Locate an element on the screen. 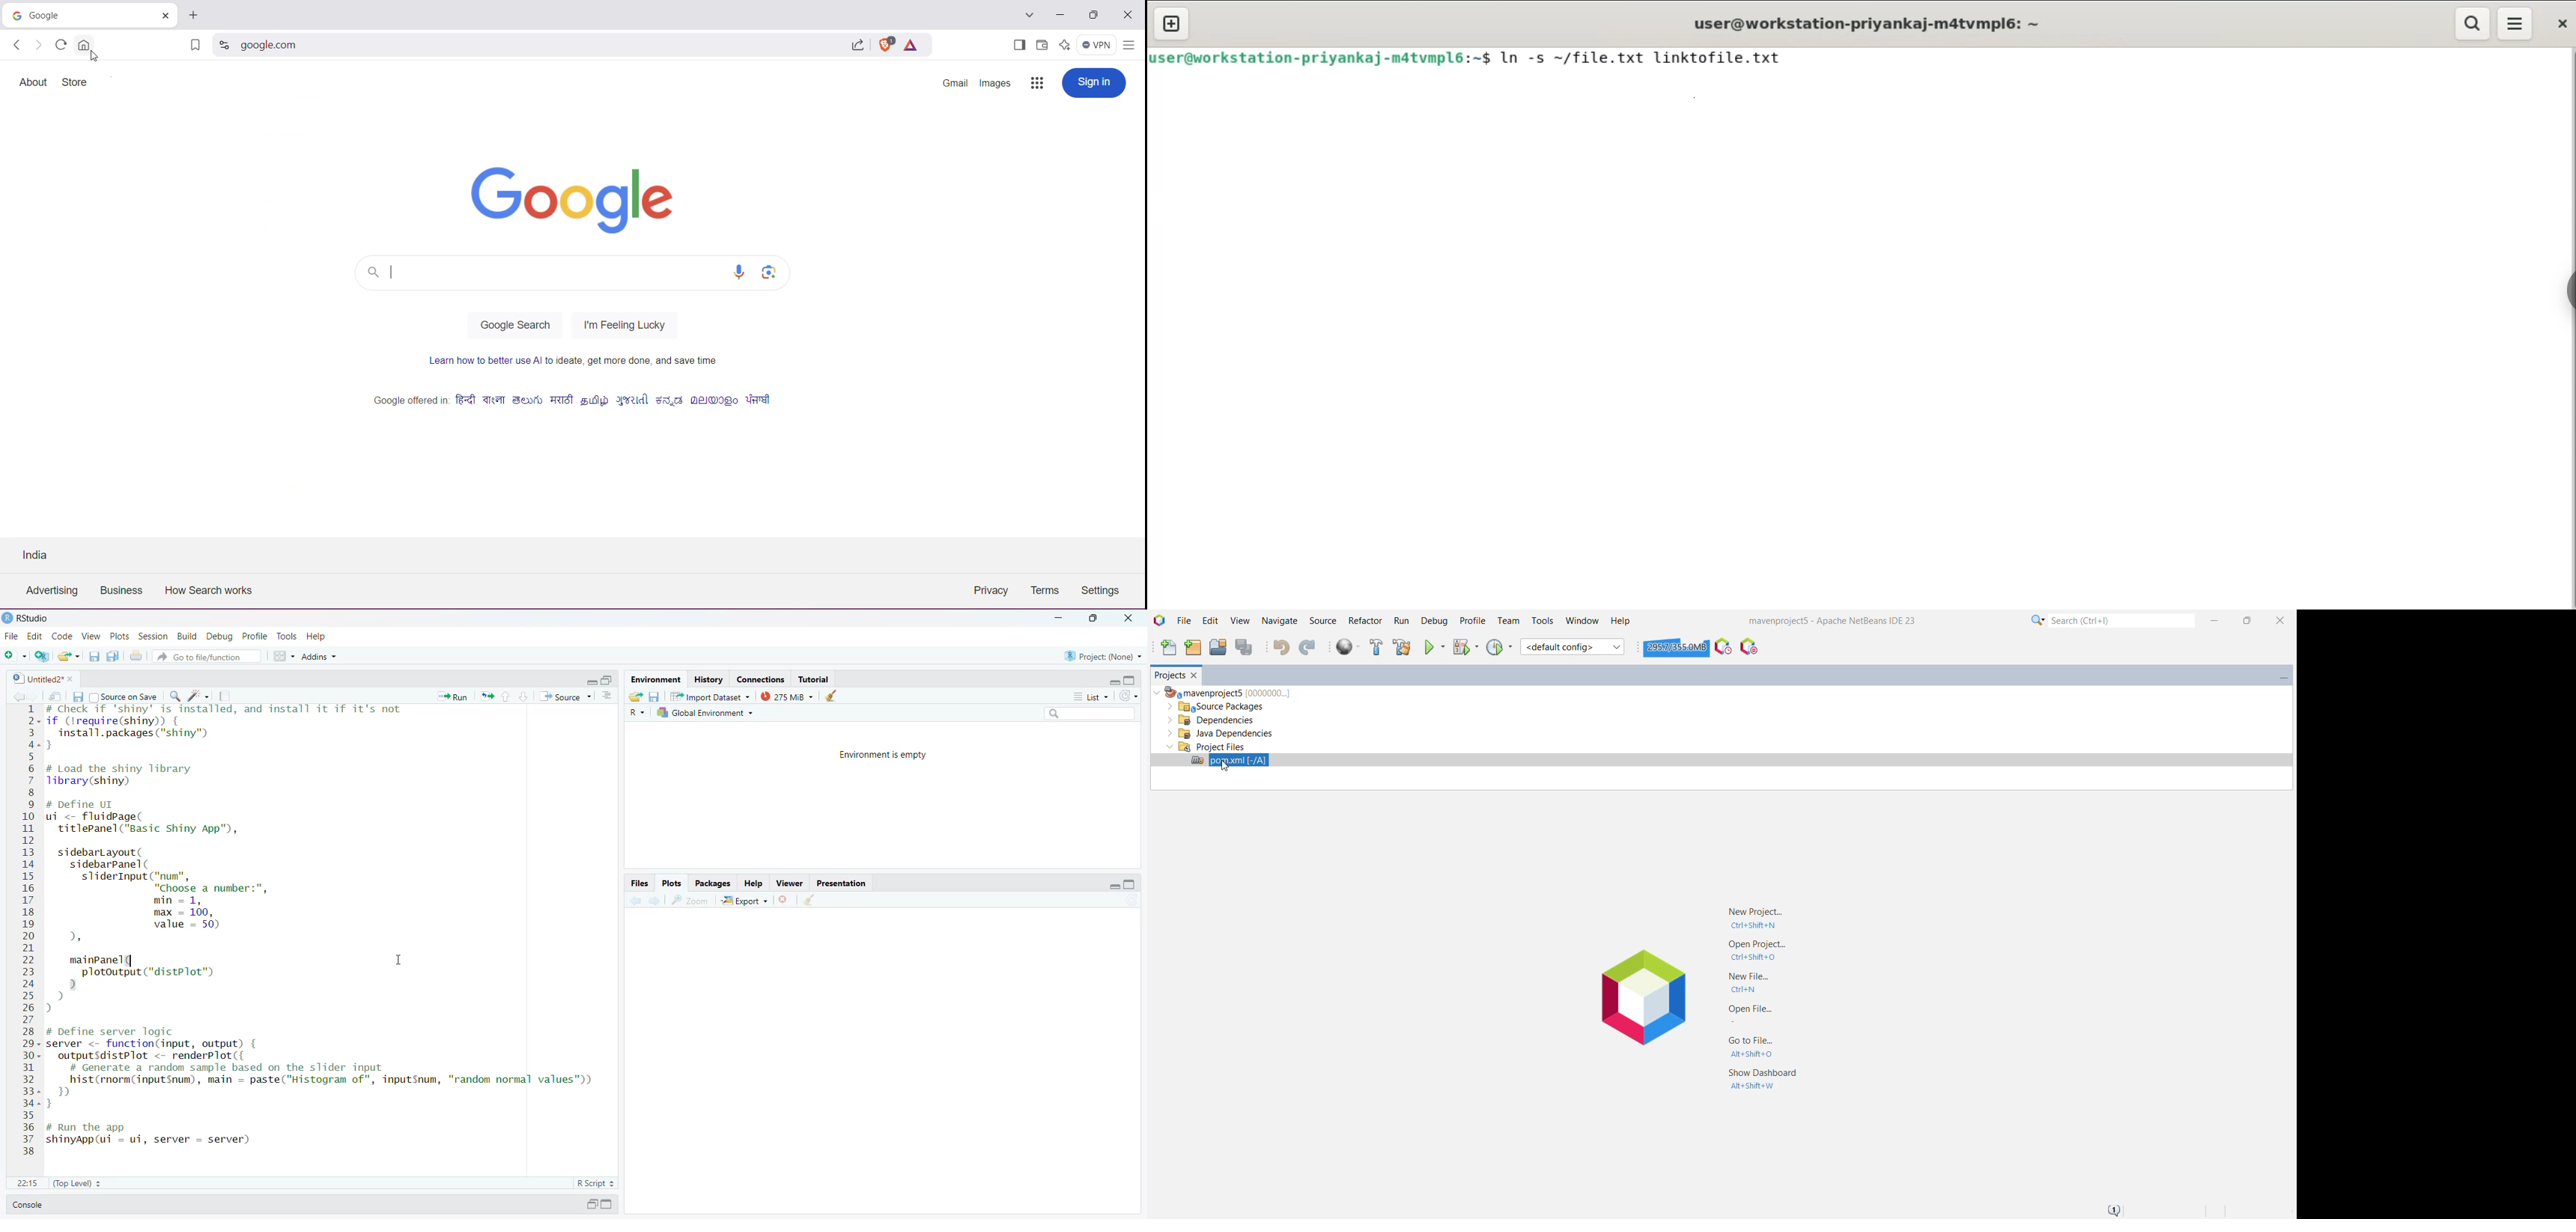 The height and width of the screenshot is (1232, 2576). Viewer is located at coordinates (789, 883).